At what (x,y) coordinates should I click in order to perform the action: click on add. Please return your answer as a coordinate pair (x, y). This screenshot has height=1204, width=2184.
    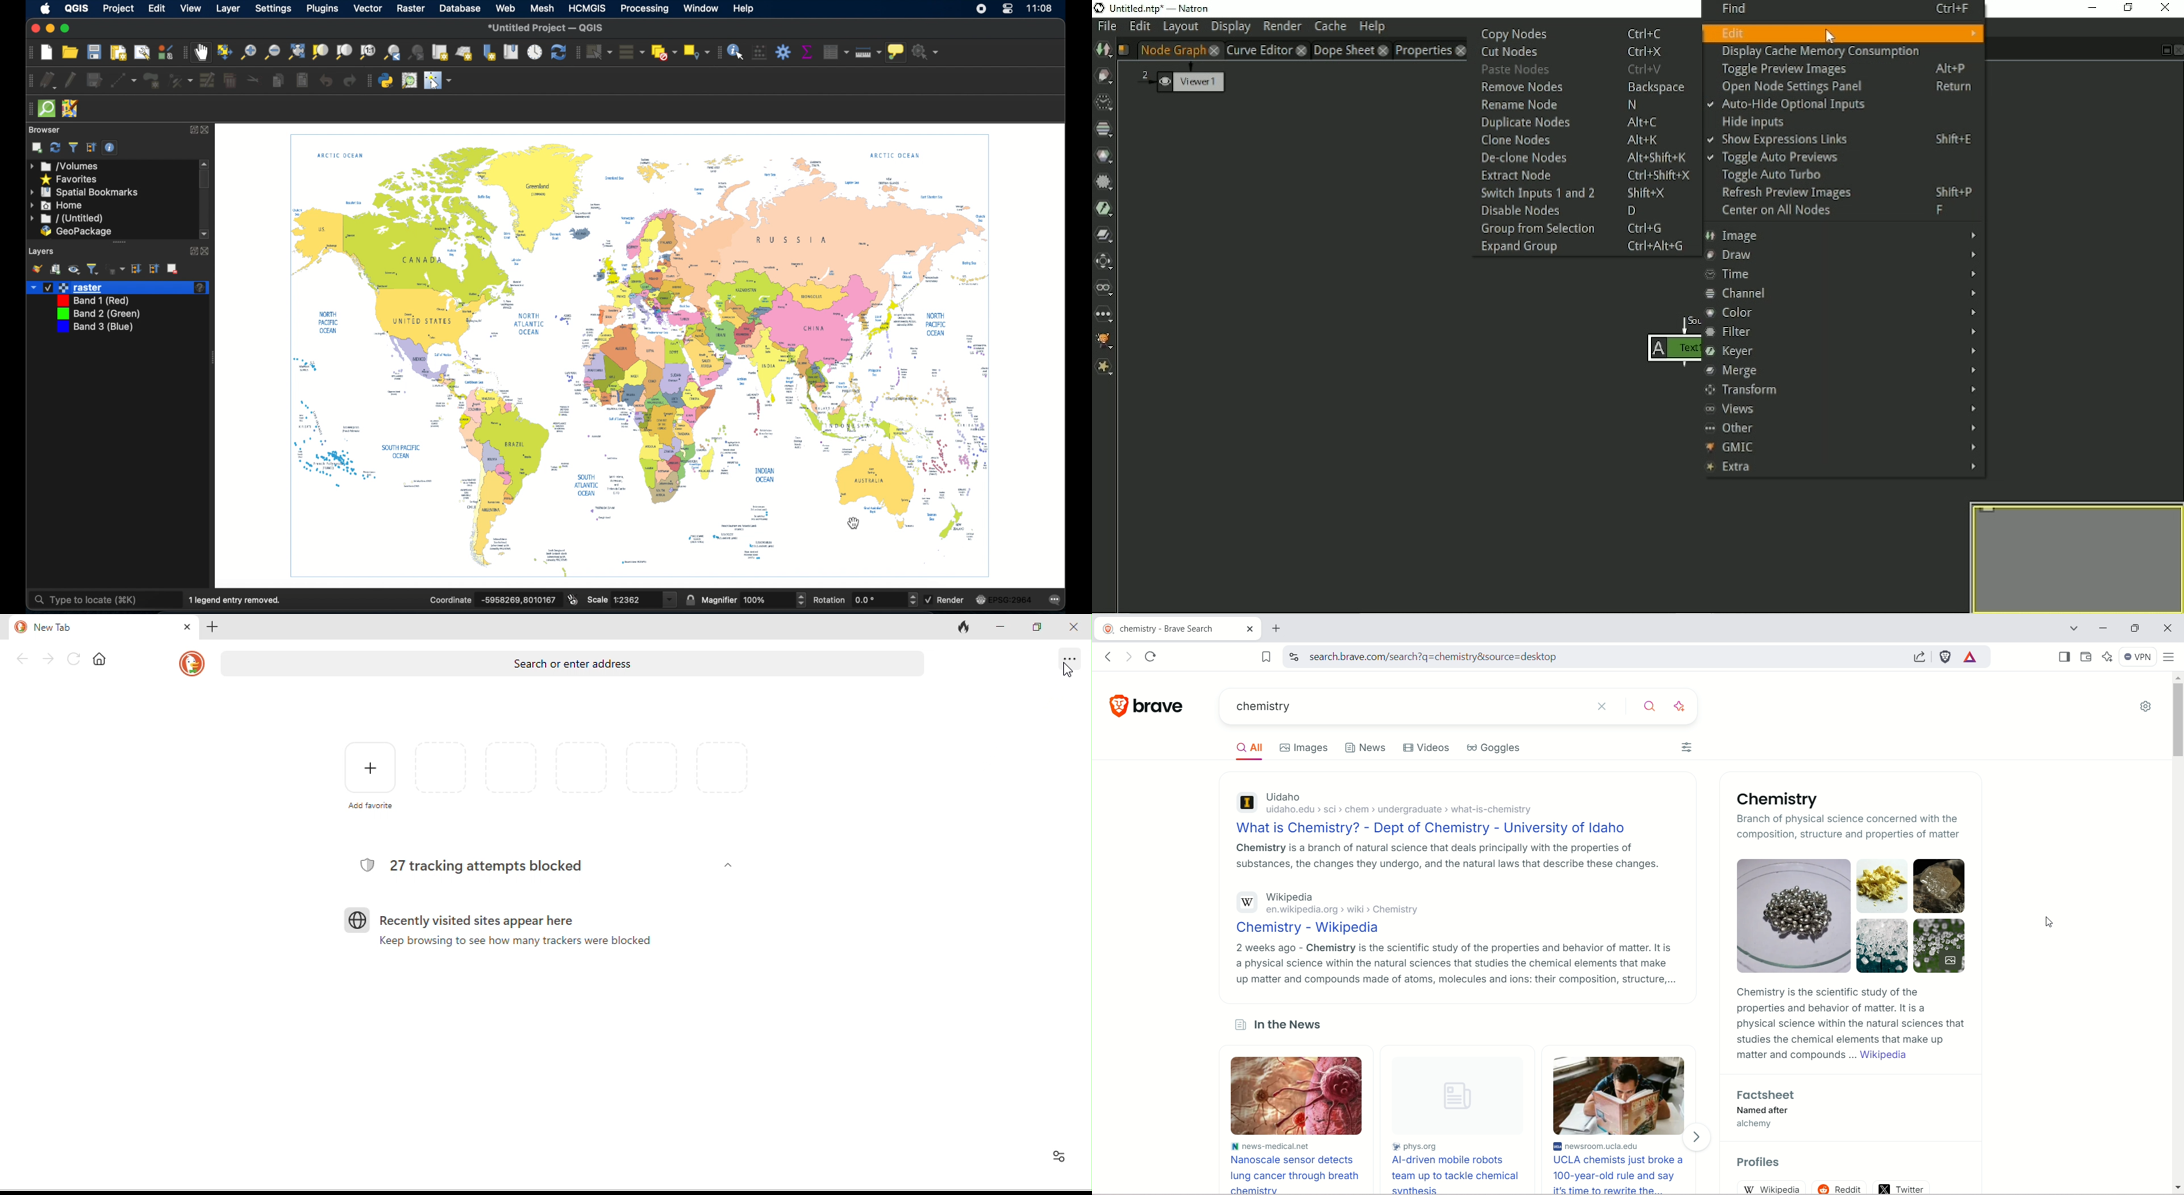
    Looking at the image, I should click on (210, 629).